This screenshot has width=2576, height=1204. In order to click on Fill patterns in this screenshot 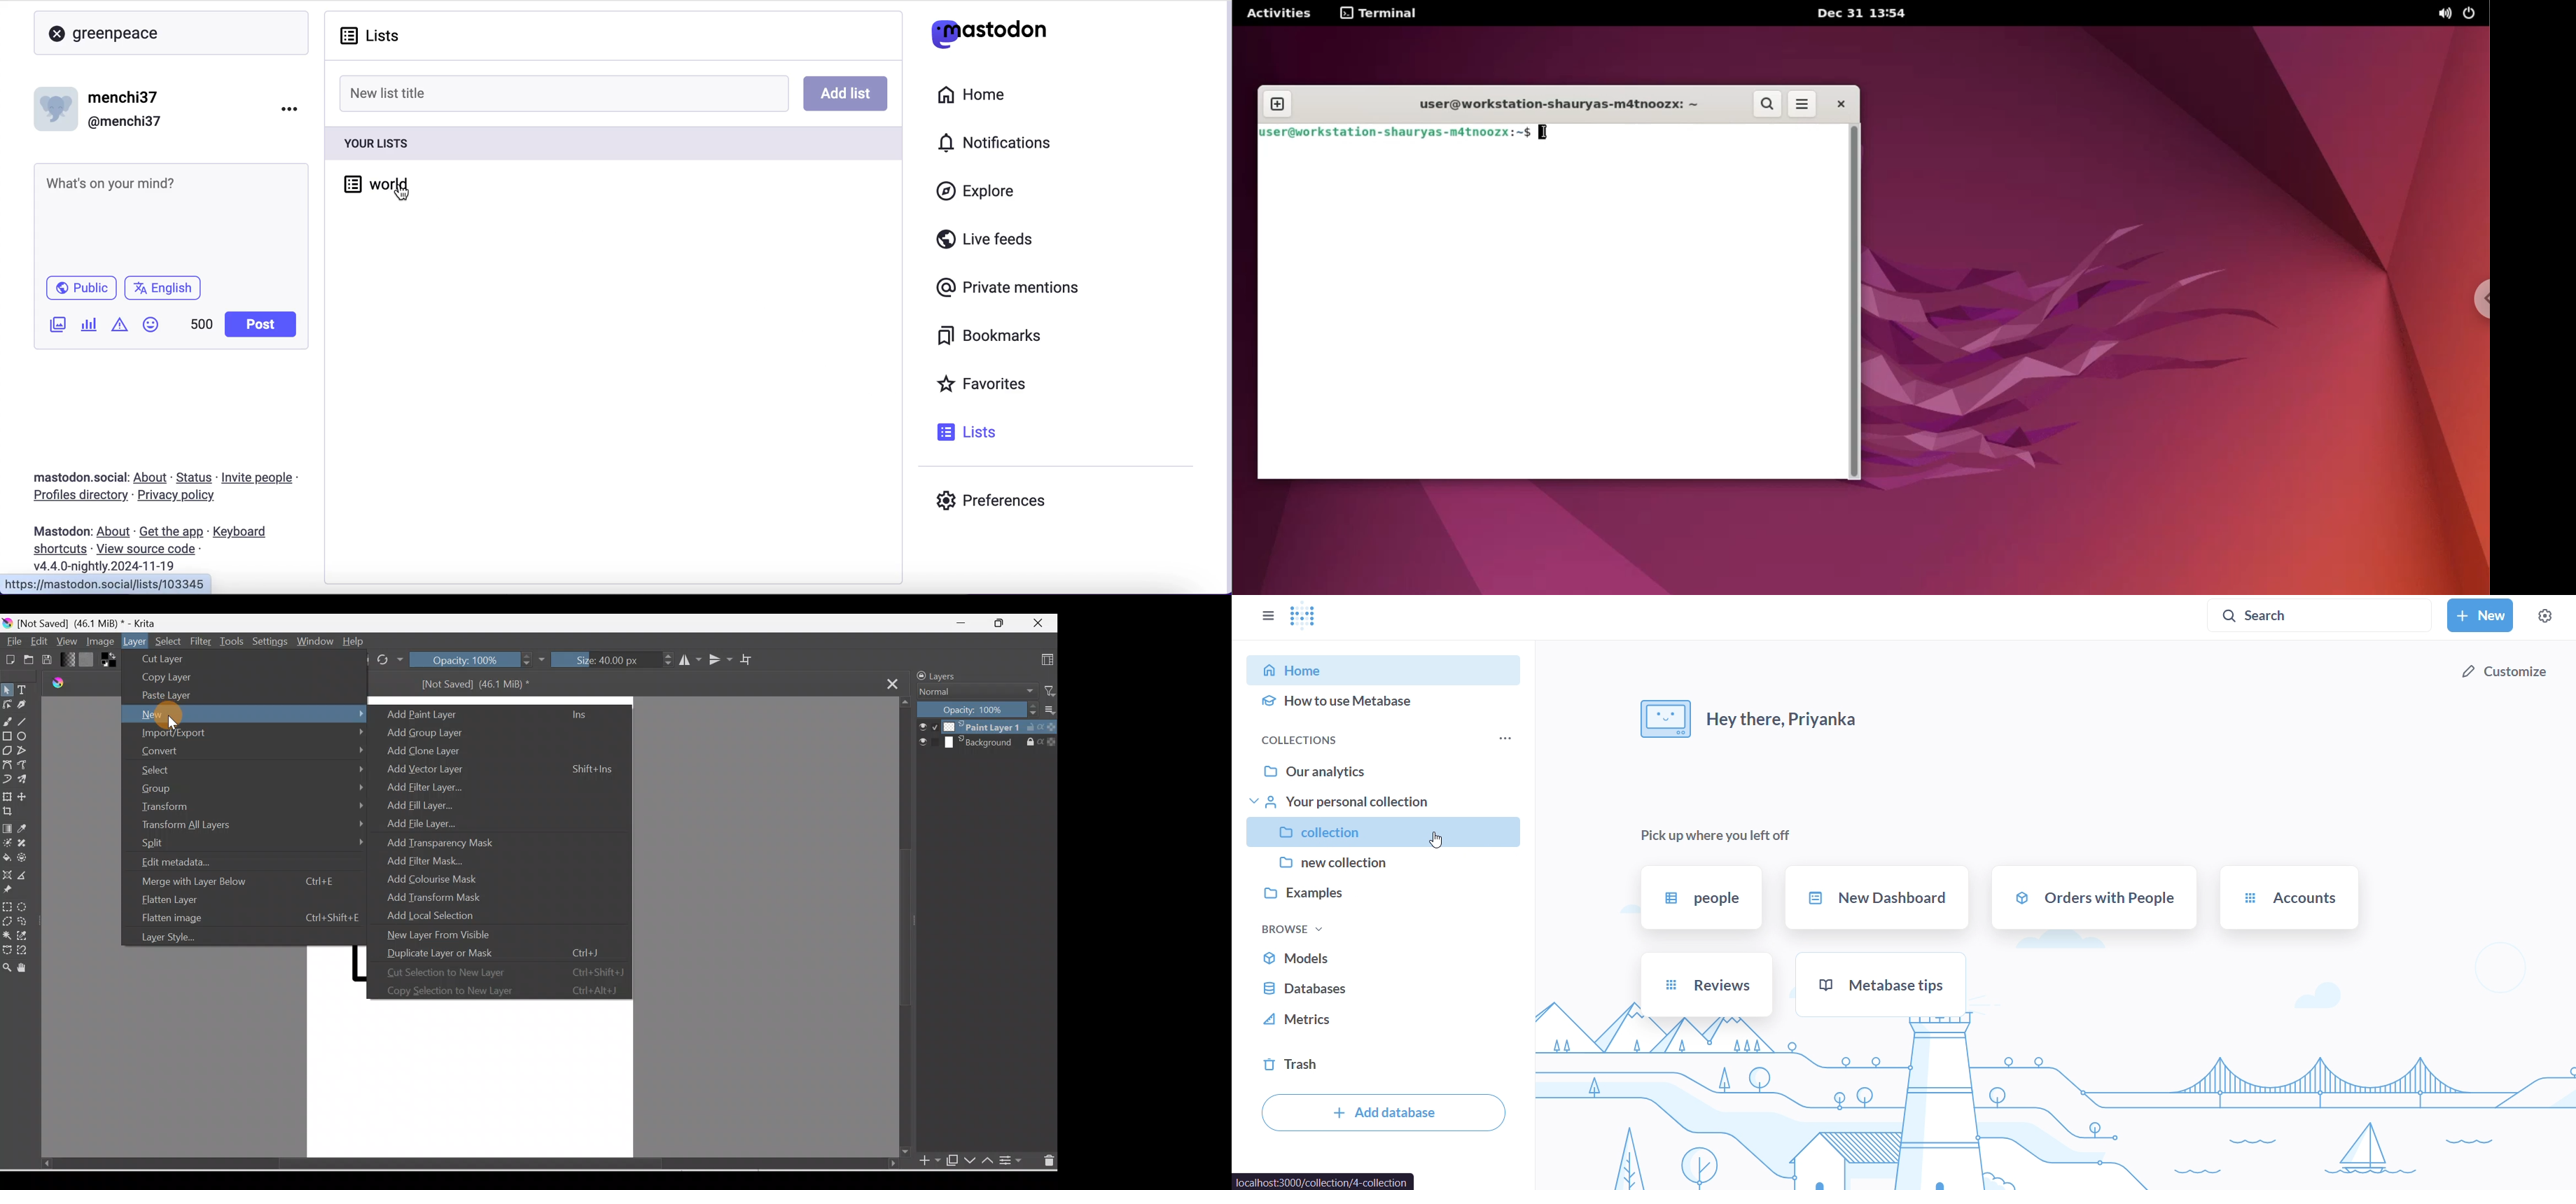, I will do `click(89, 661)`.